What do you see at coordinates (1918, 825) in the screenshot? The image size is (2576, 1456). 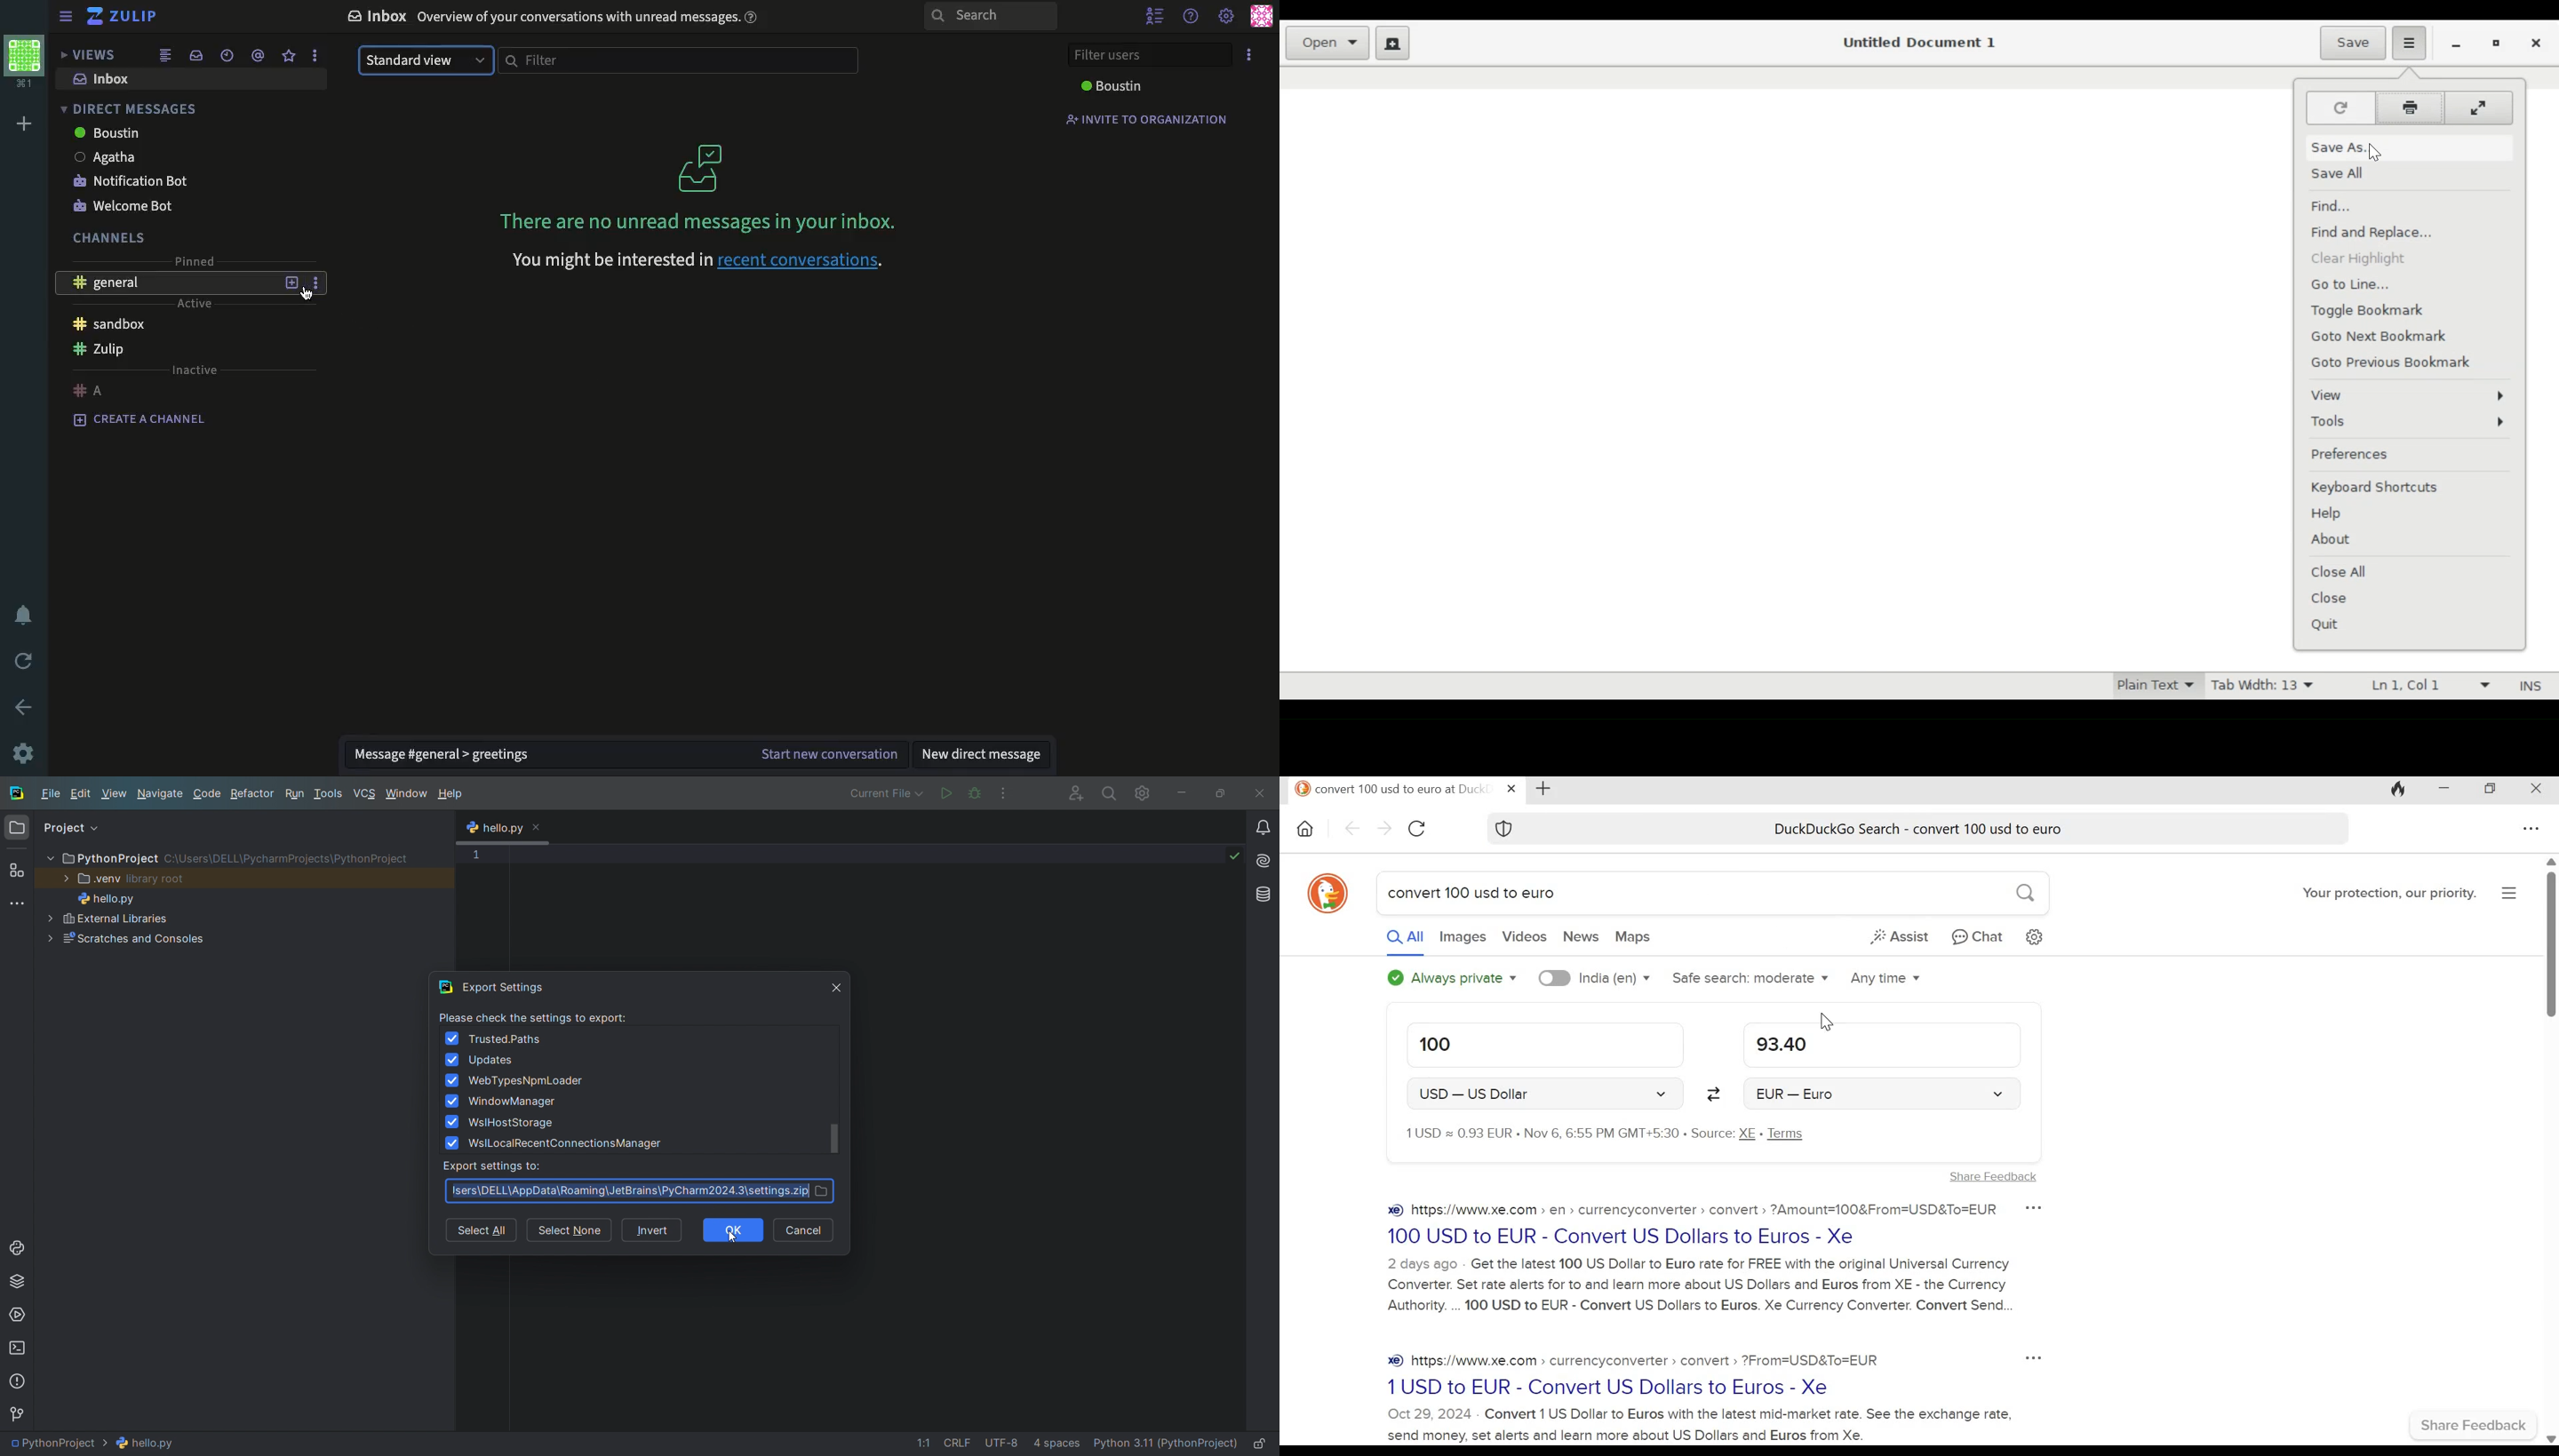 I see `DuckDuckGo Search -  convert 100 usd to euro` at bounding box center [1918, 825].